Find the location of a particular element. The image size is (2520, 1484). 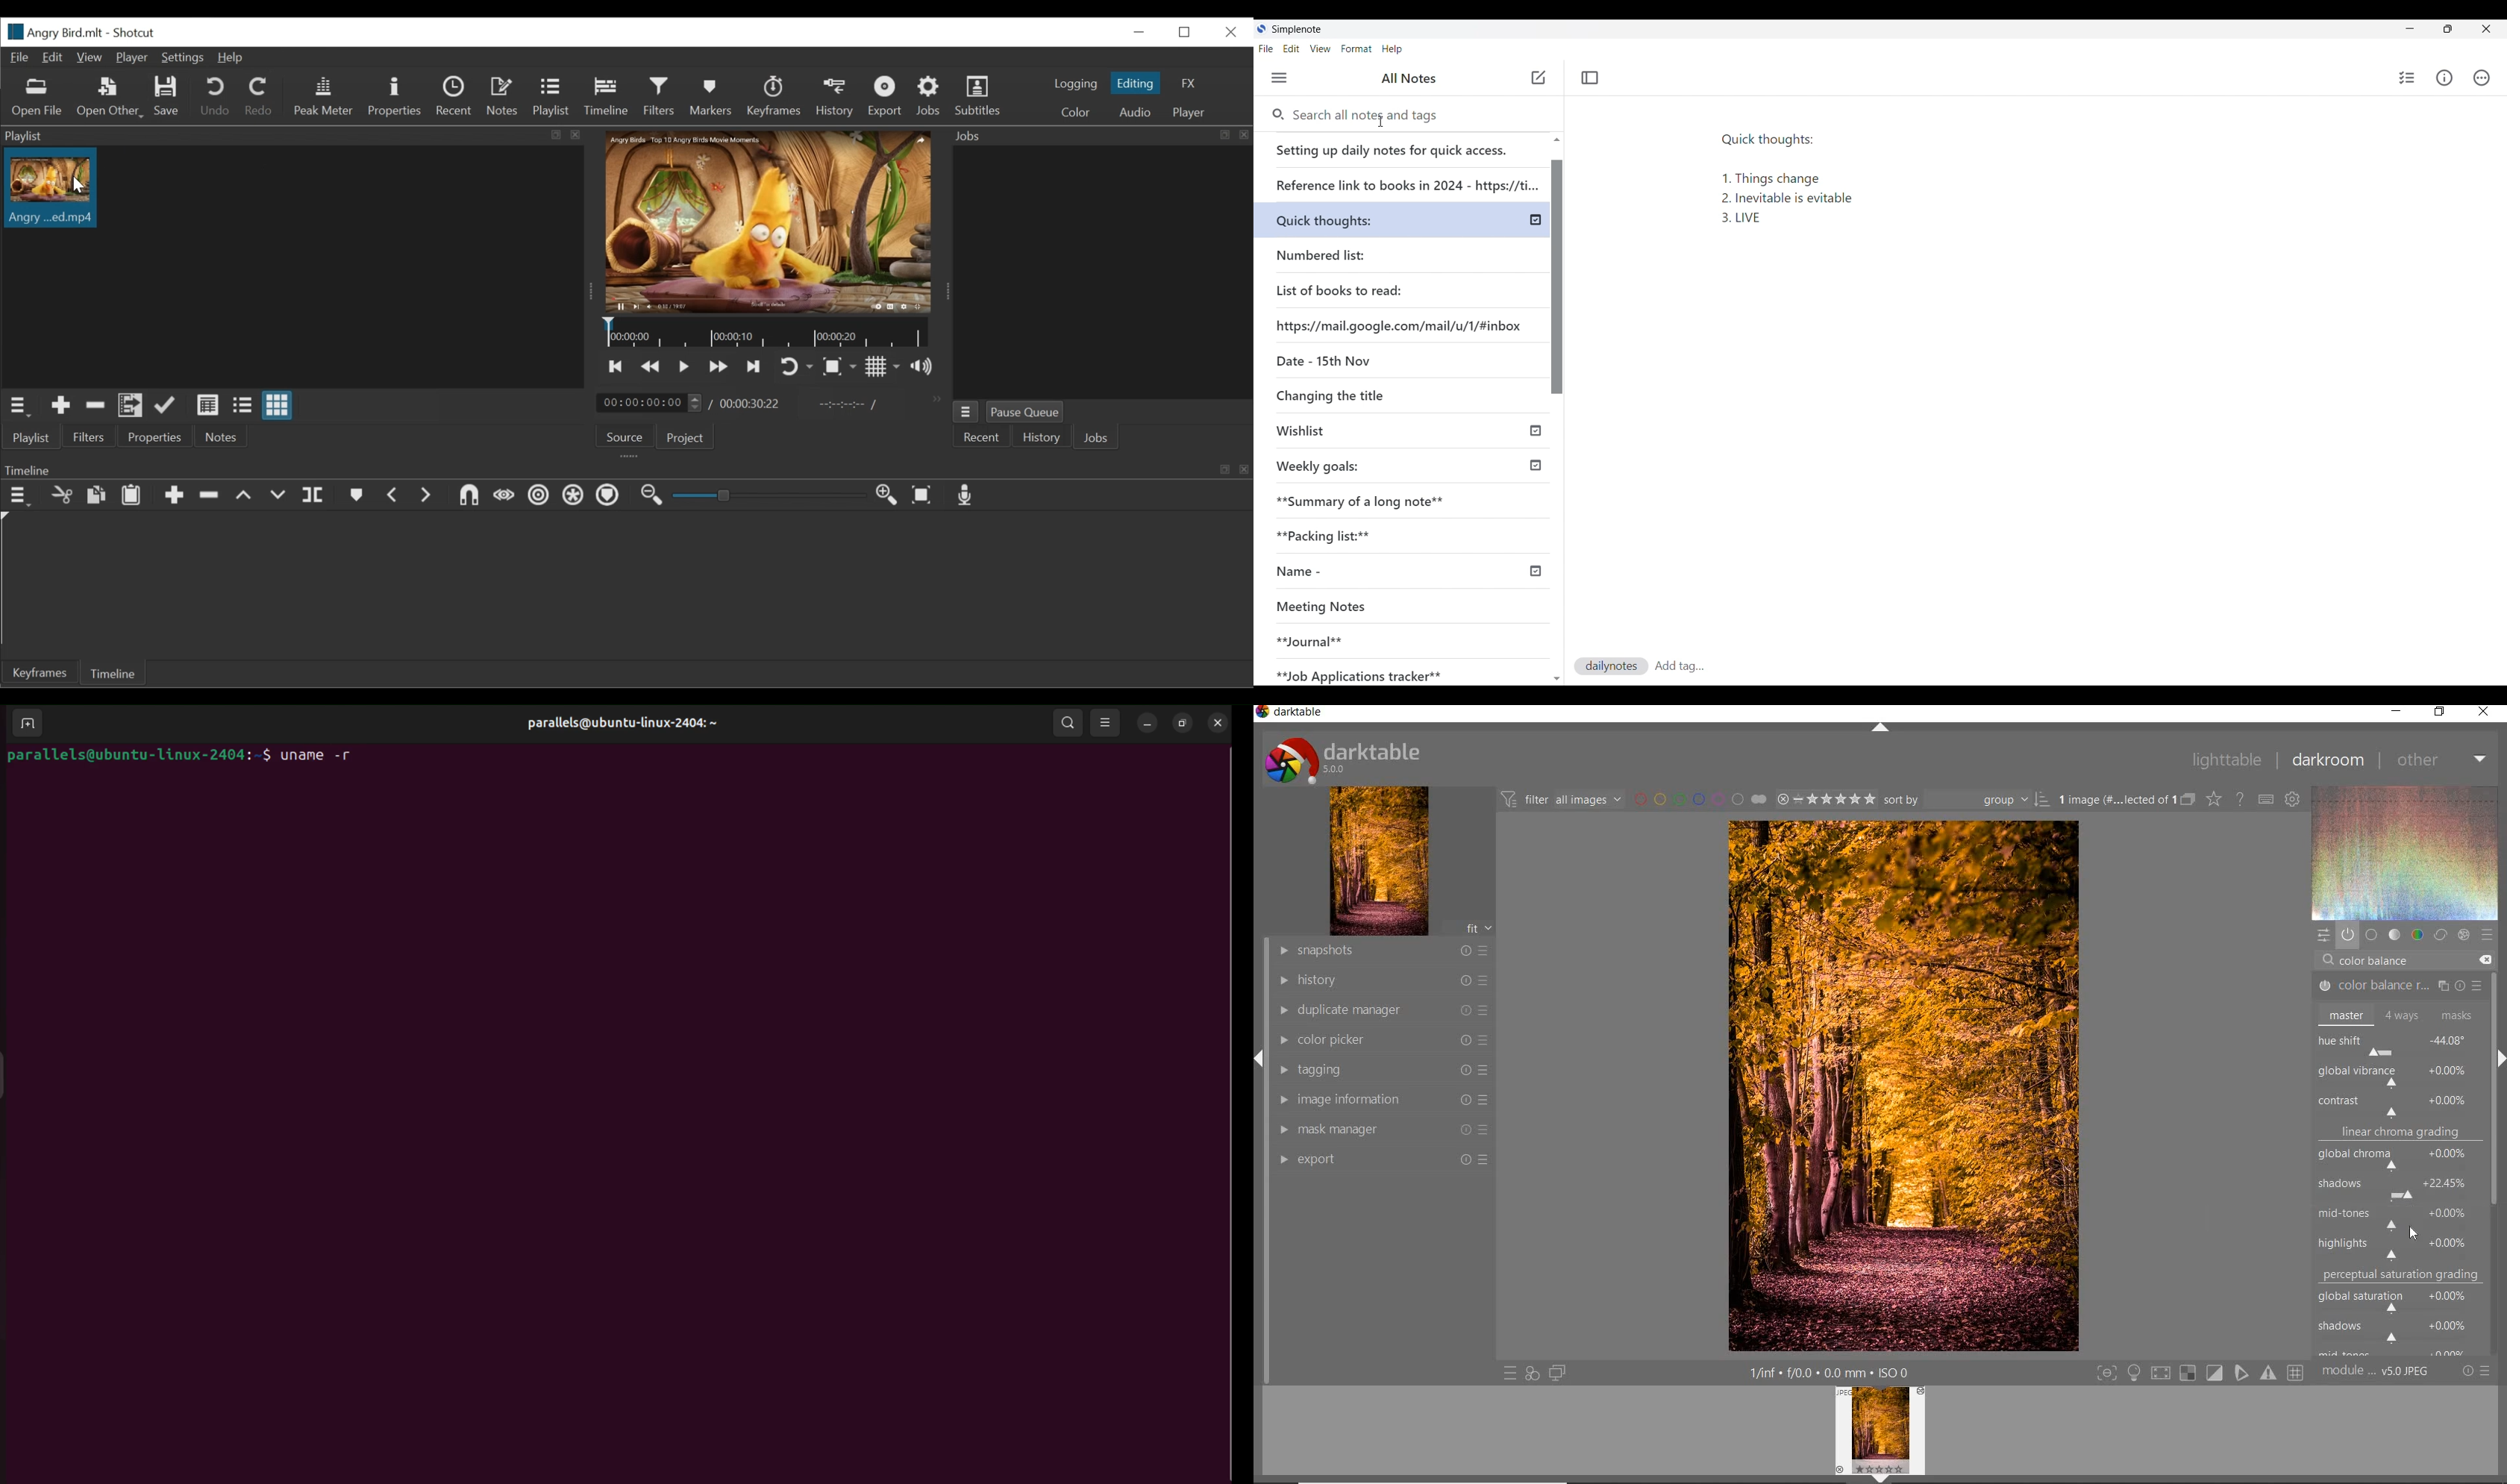

Paste is located at coordinates (131, 497).